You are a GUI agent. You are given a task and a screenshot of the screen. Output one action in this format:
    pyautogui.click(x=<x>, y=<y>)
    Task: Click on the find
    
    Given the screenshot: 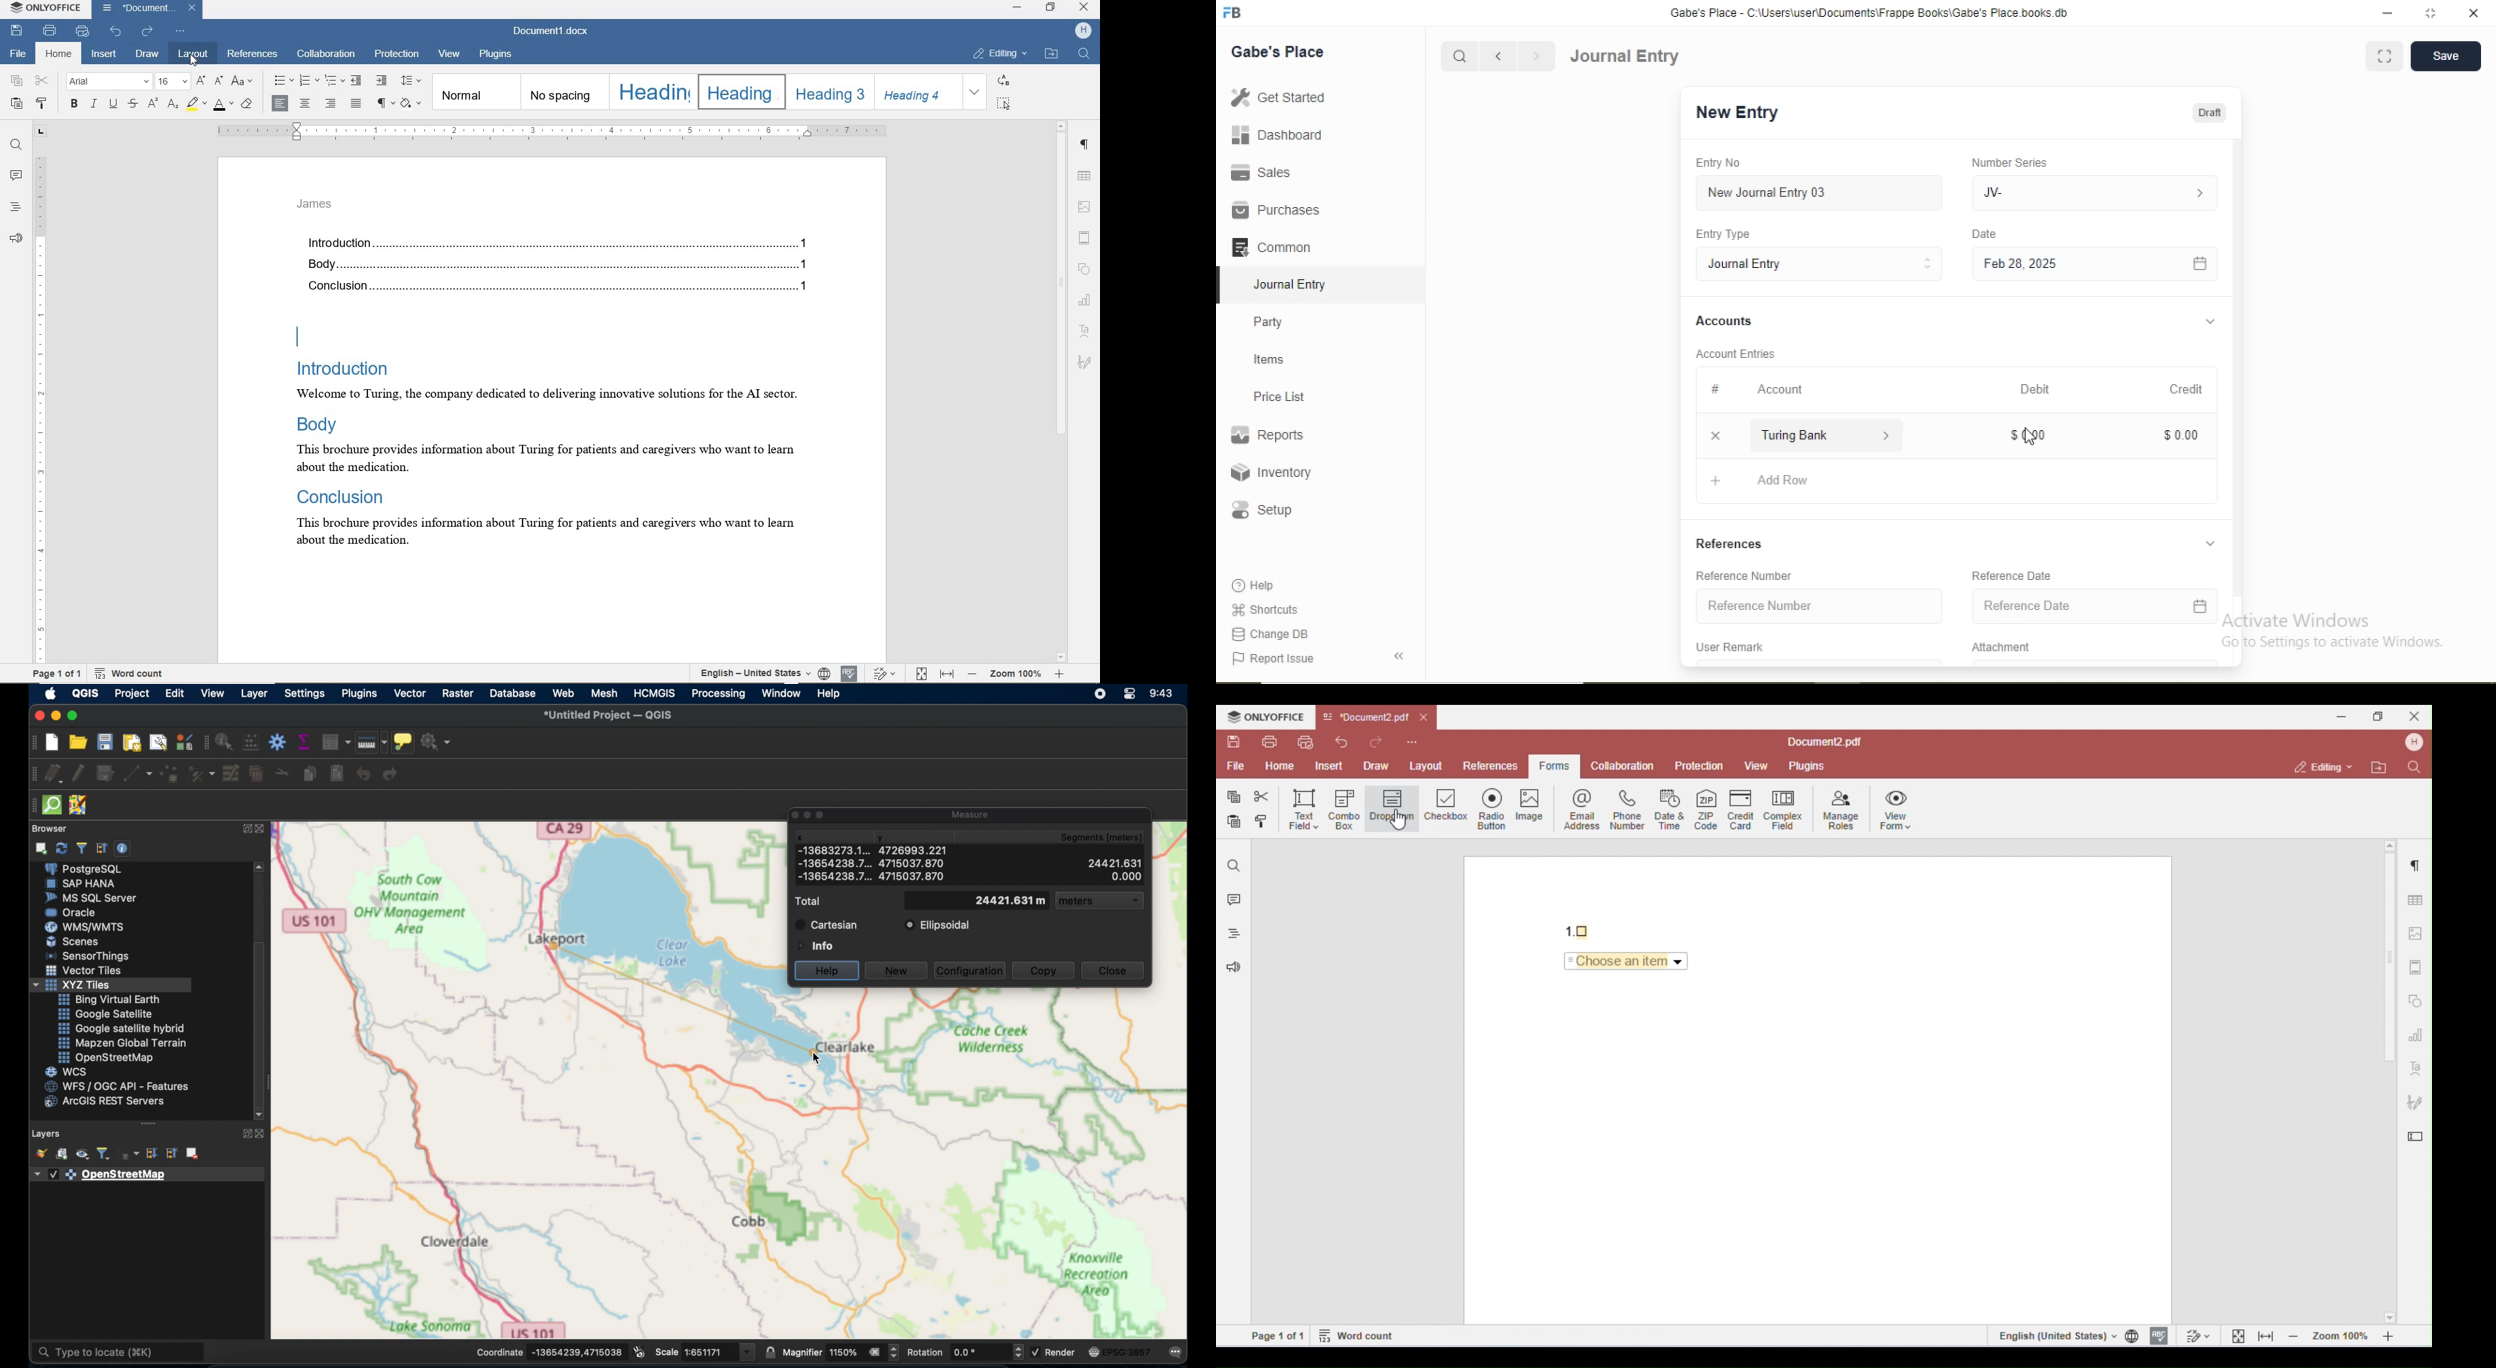 What is the action you would take?
    pyautogui.click(x=16, y=147)
    